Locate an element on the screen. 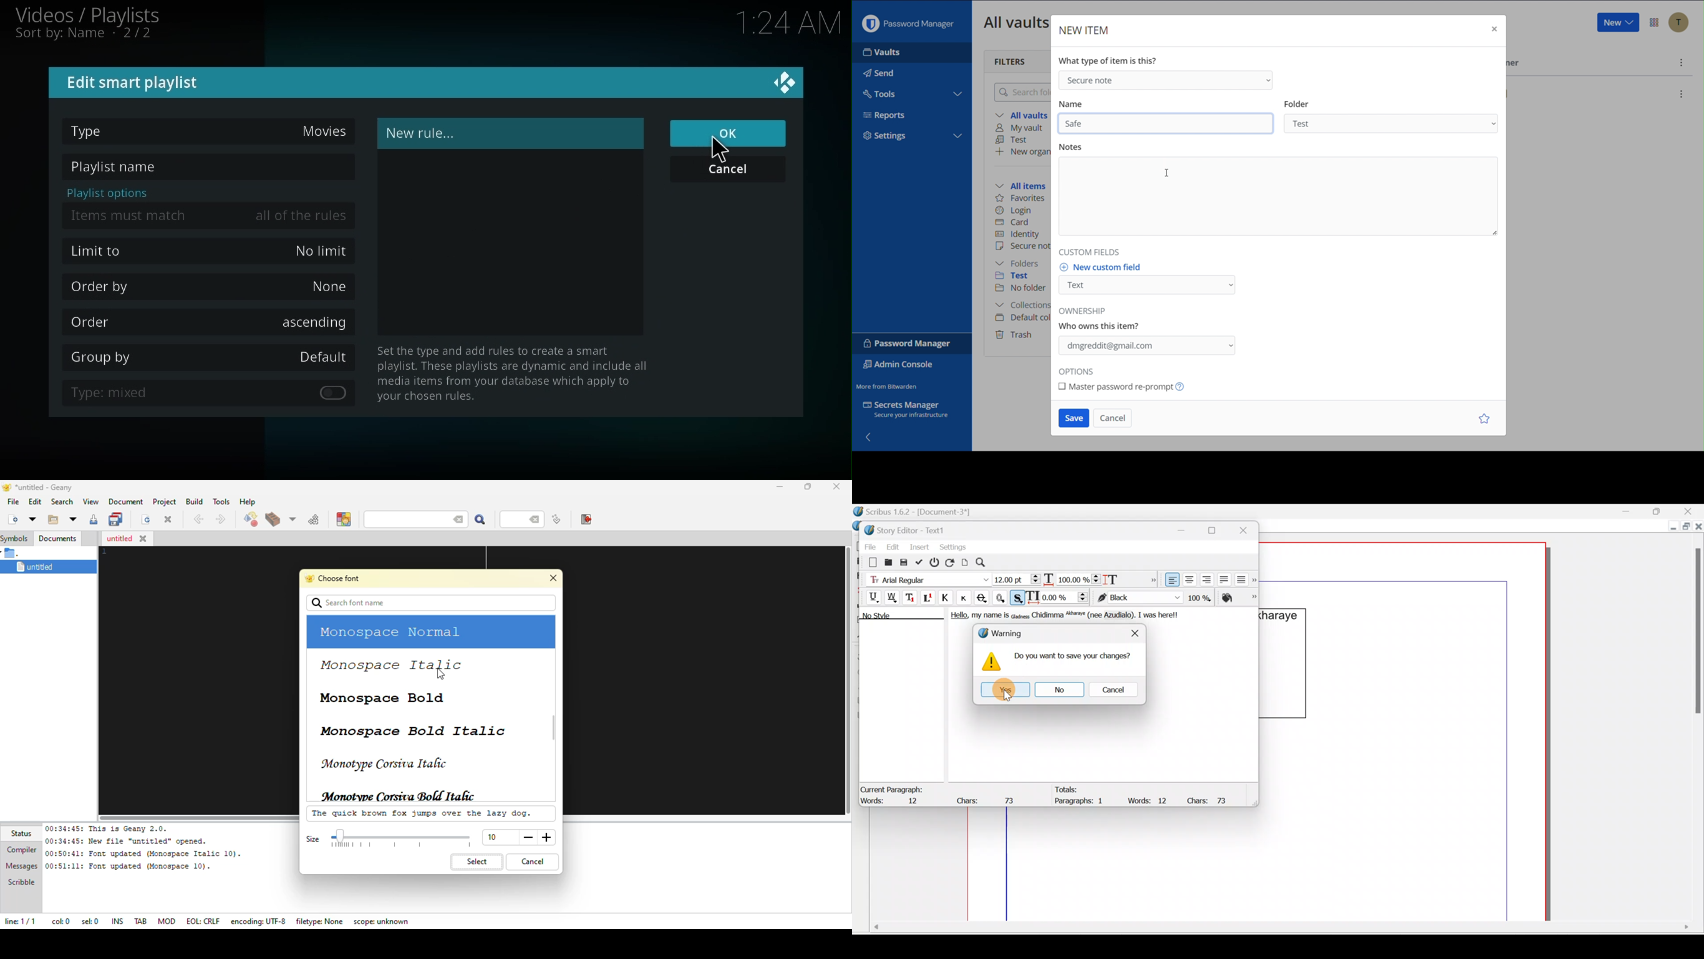  enable is located at coordinates (331, 393).